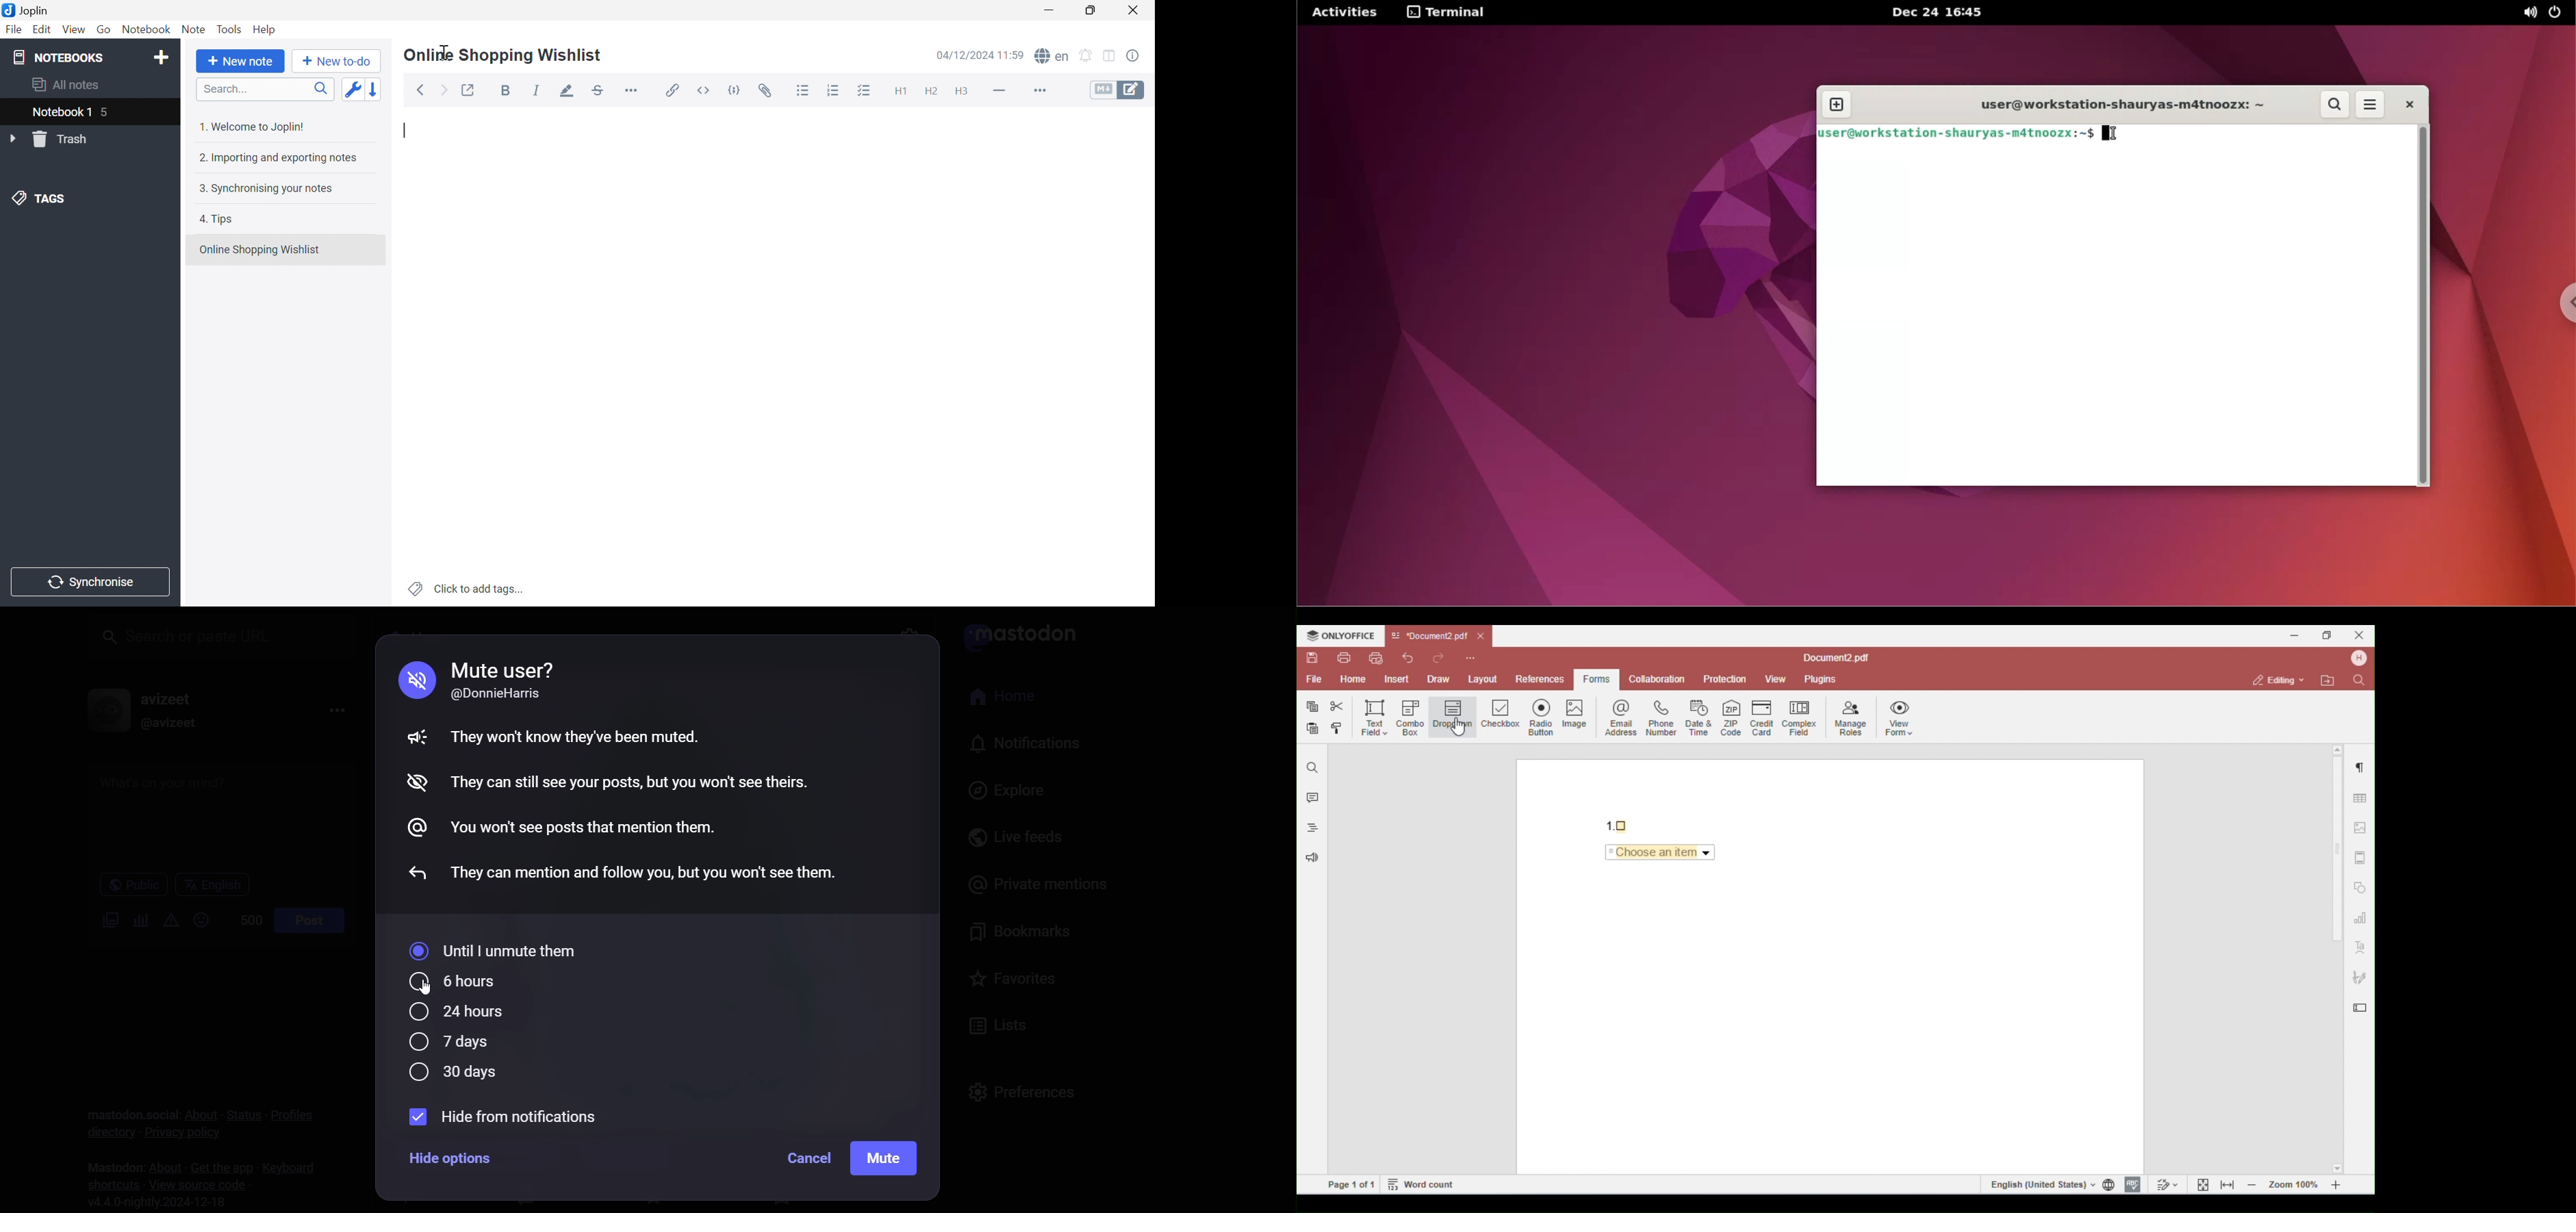 The image size is (2576, 1232). I want to click on New to-do, so click(337, 61).